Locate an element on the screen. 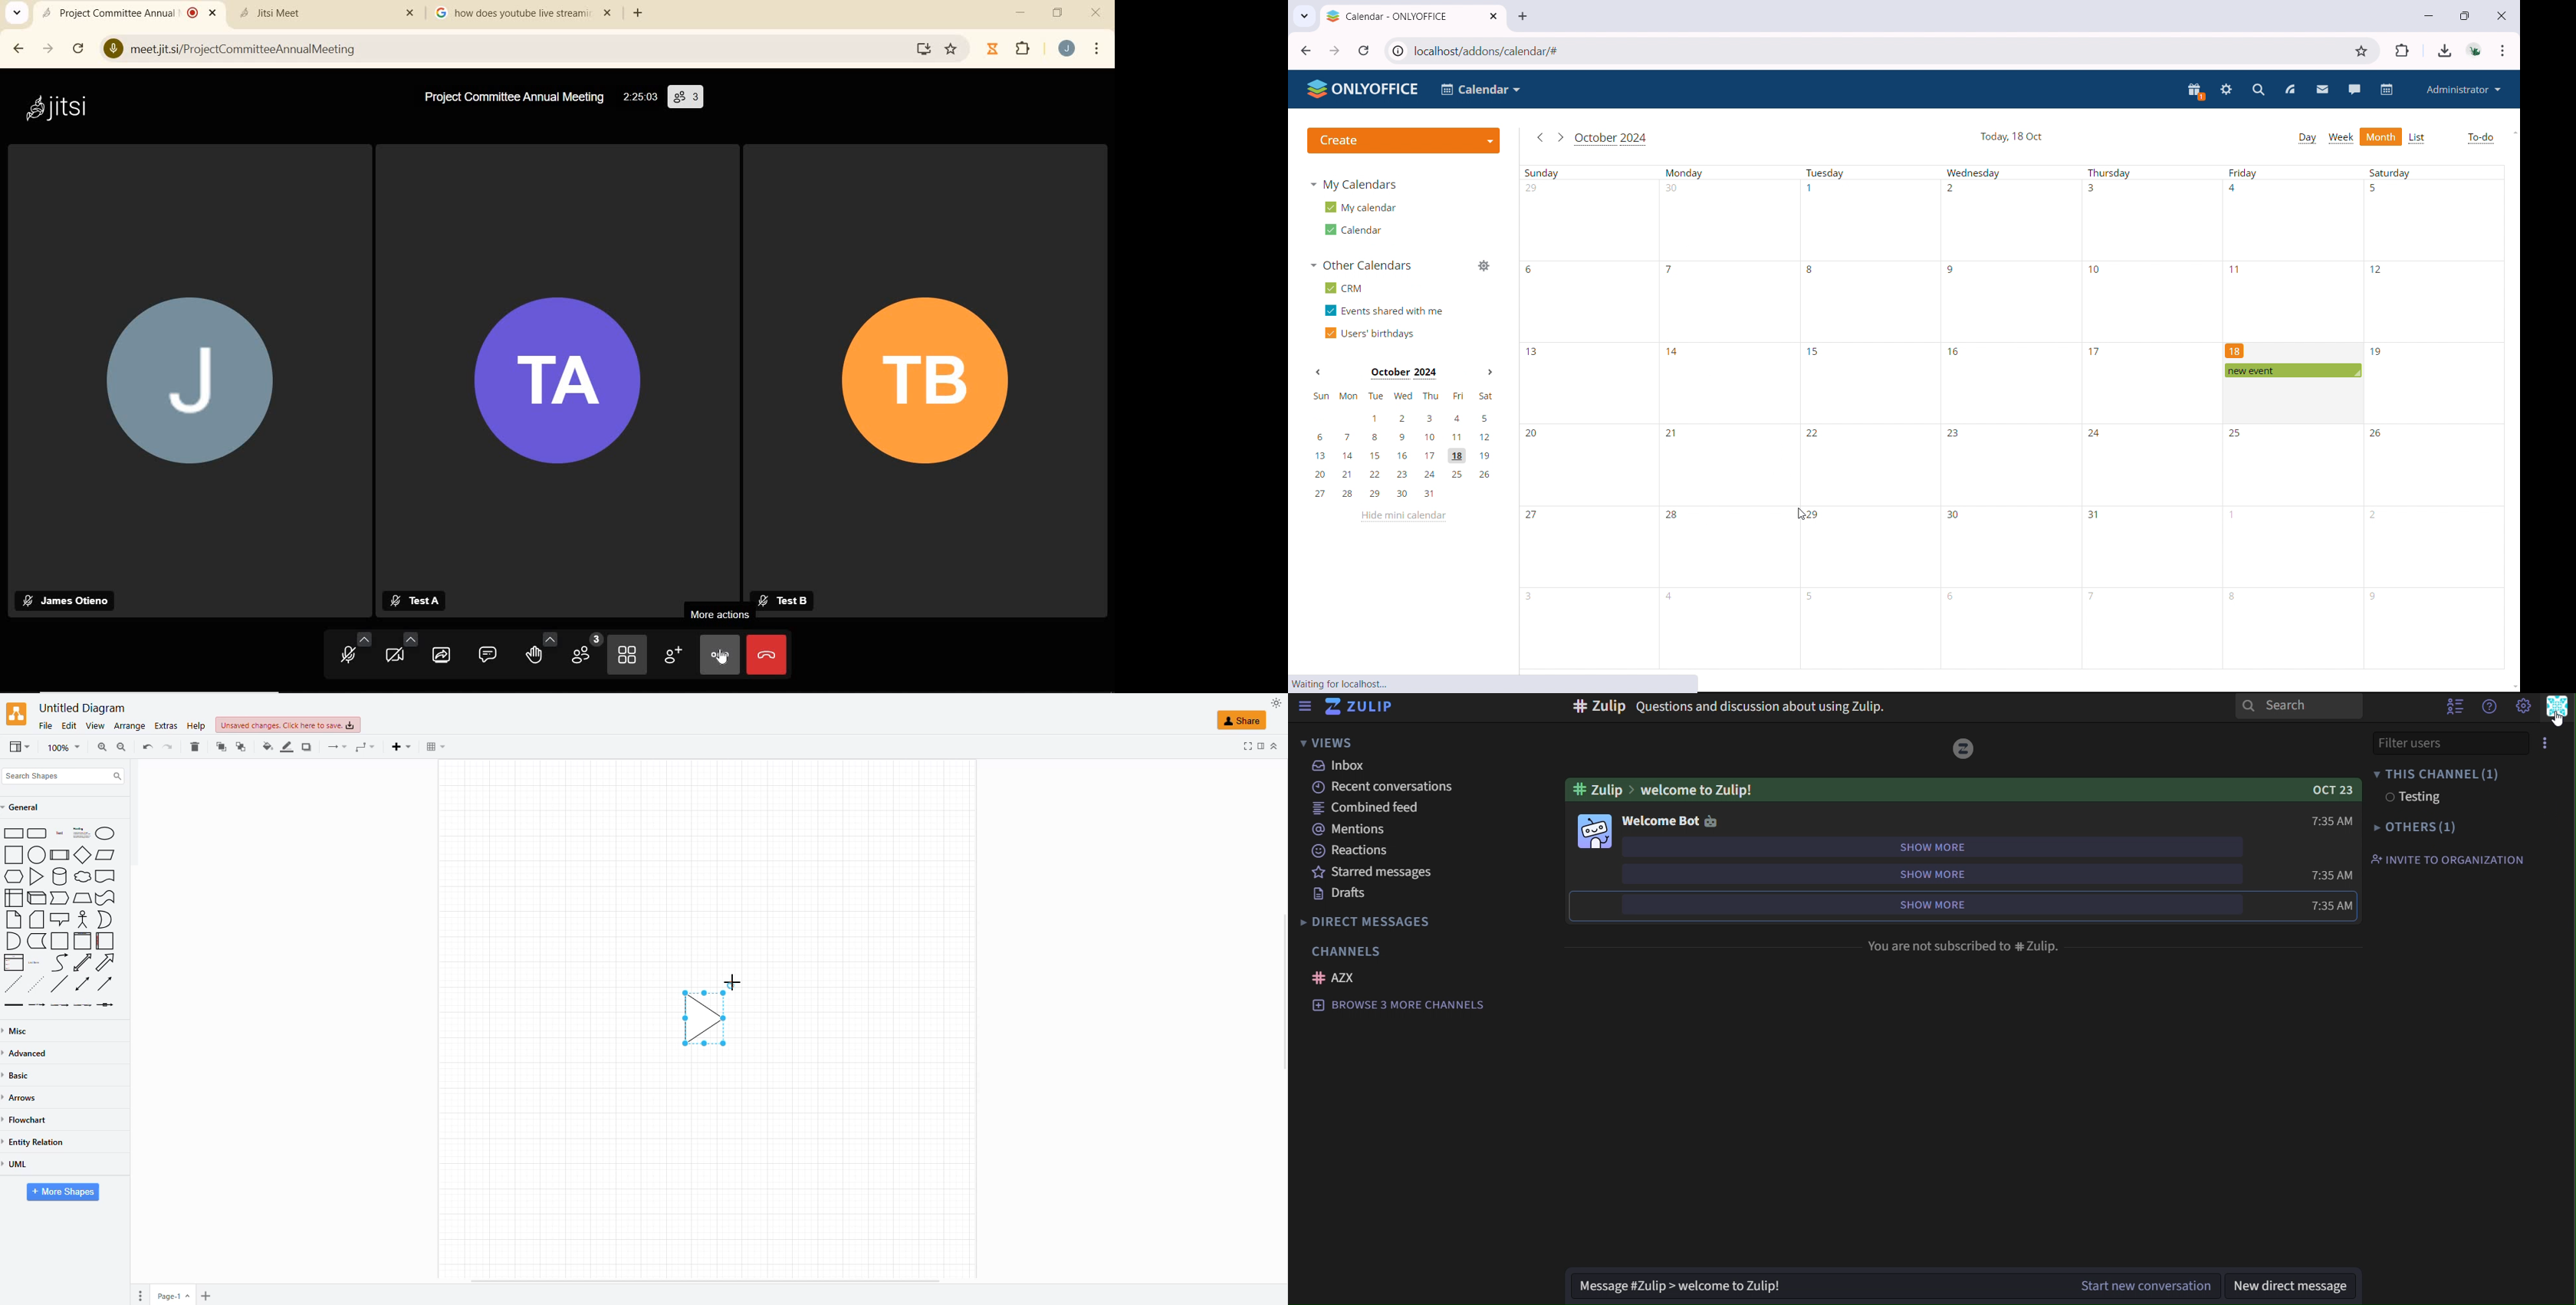  entity relation is located at coordinates (44, 1139).